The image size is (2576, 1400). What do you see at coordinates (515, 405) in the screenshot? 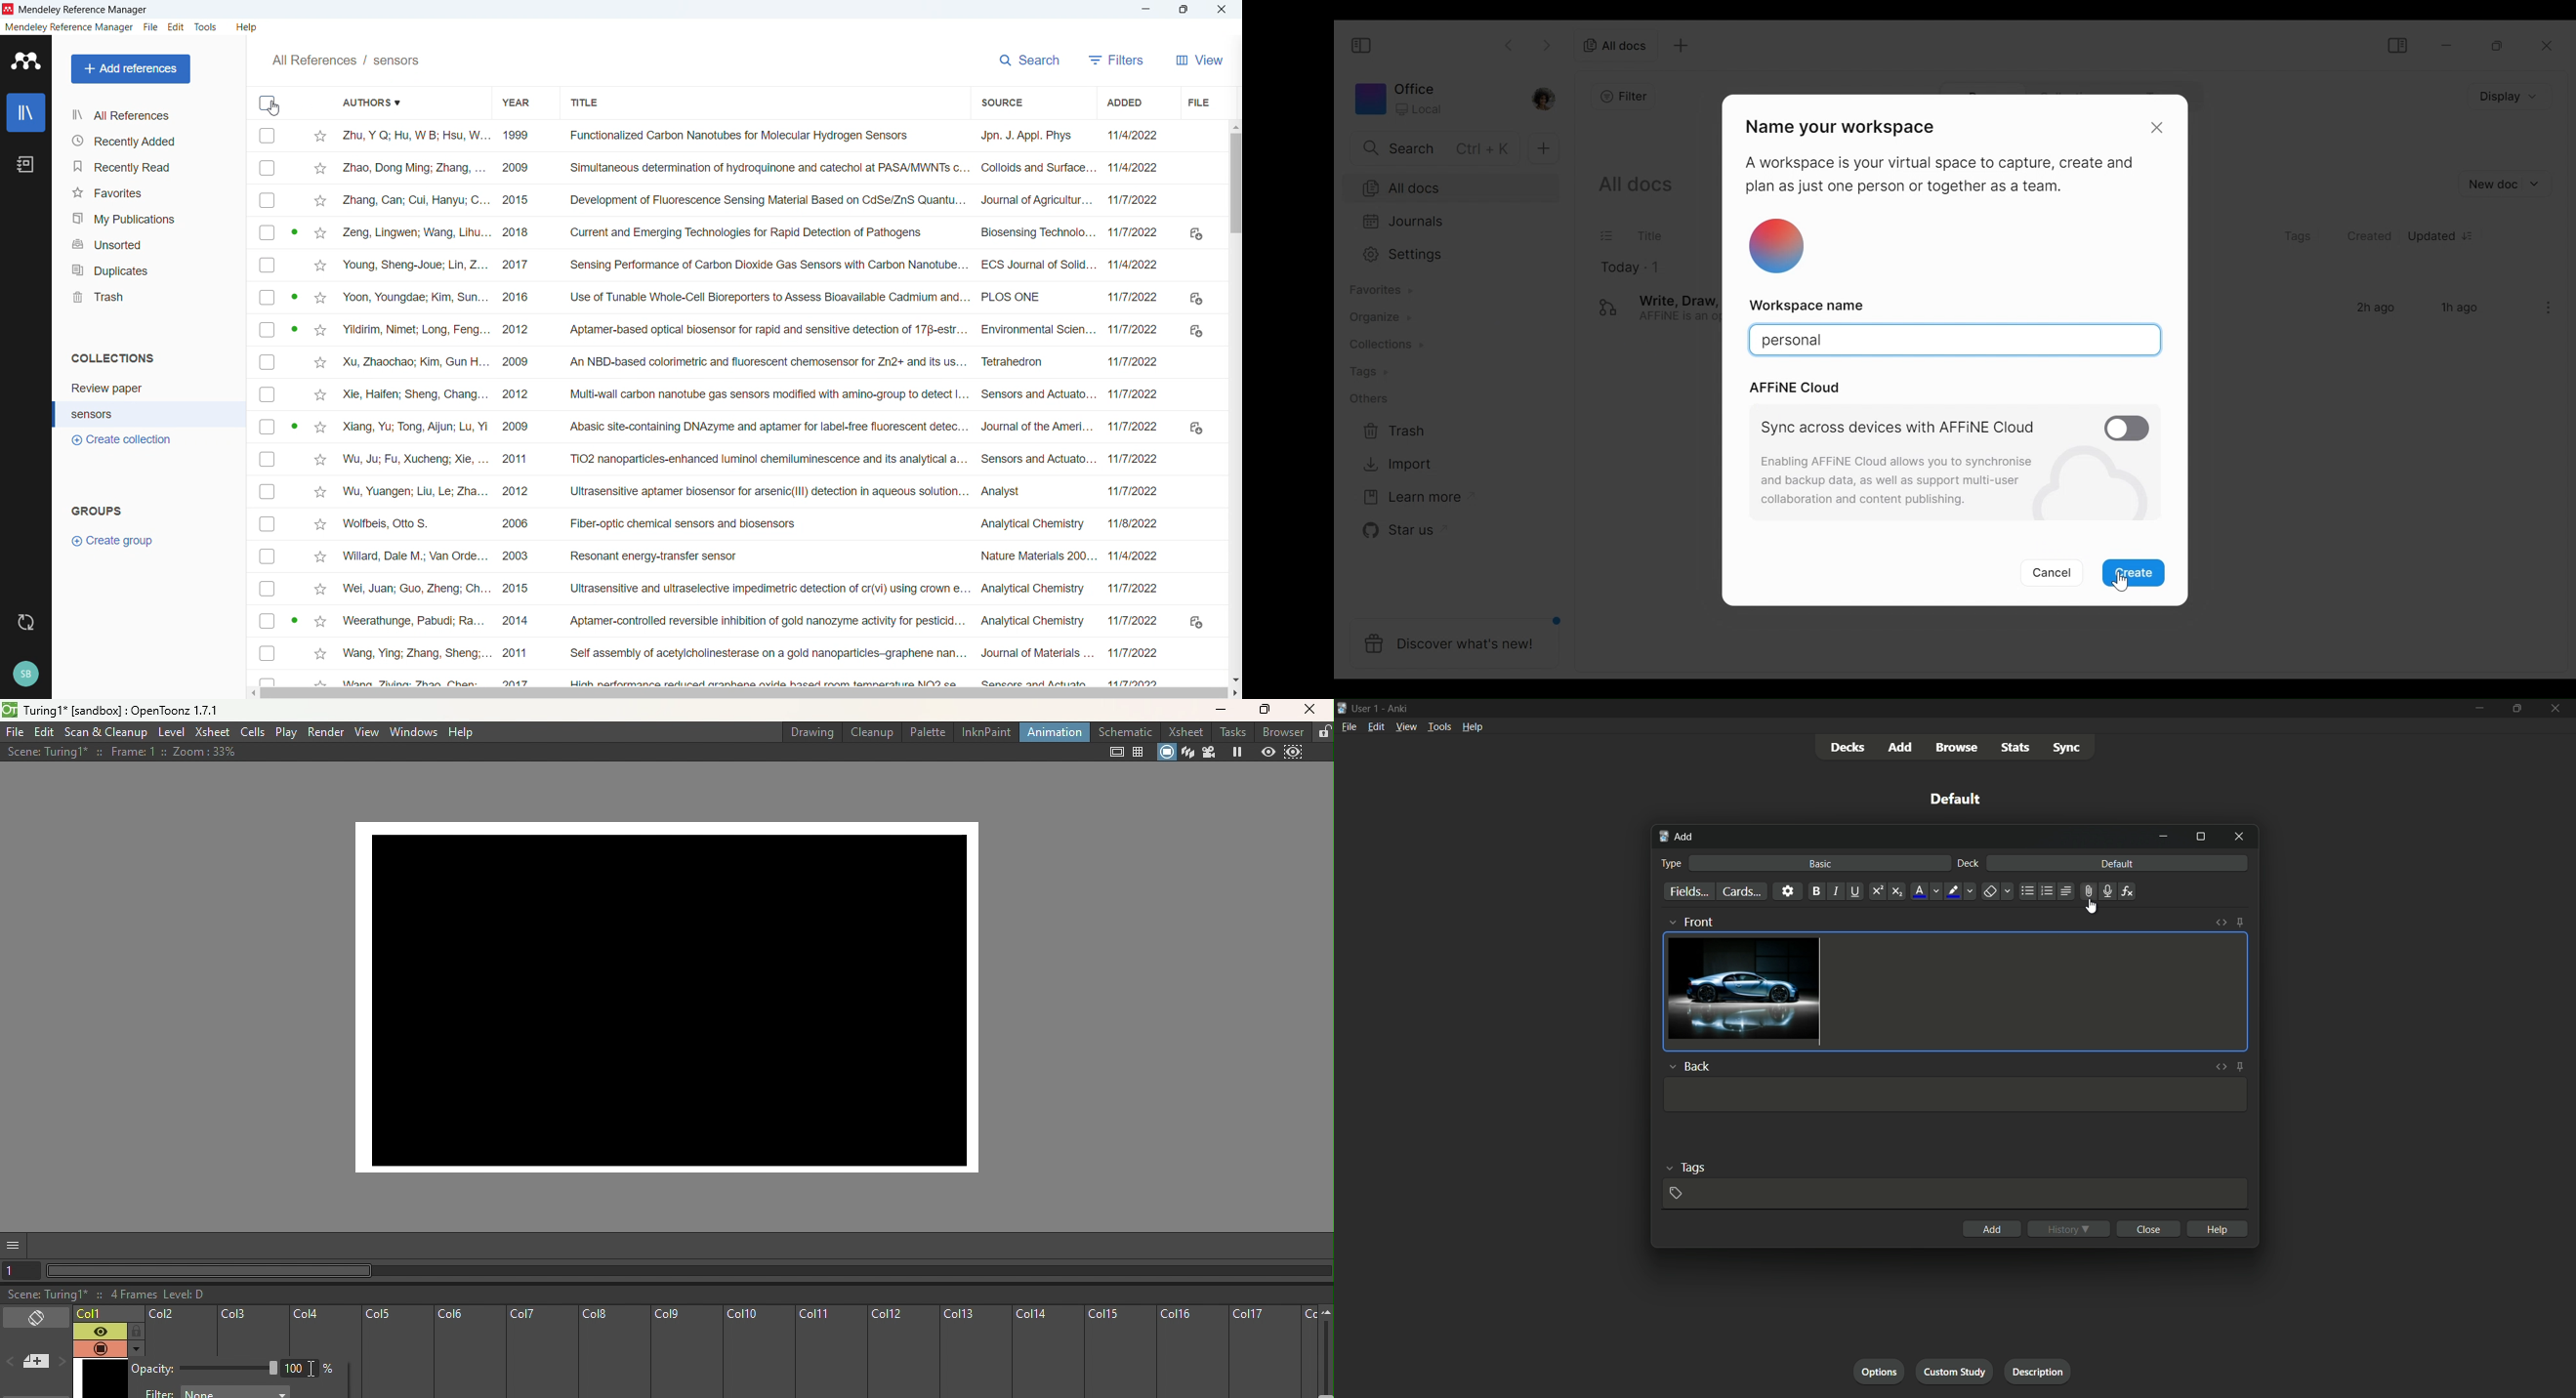
I see `Year of publication of individual entries ` at bounding box center [515, 405].